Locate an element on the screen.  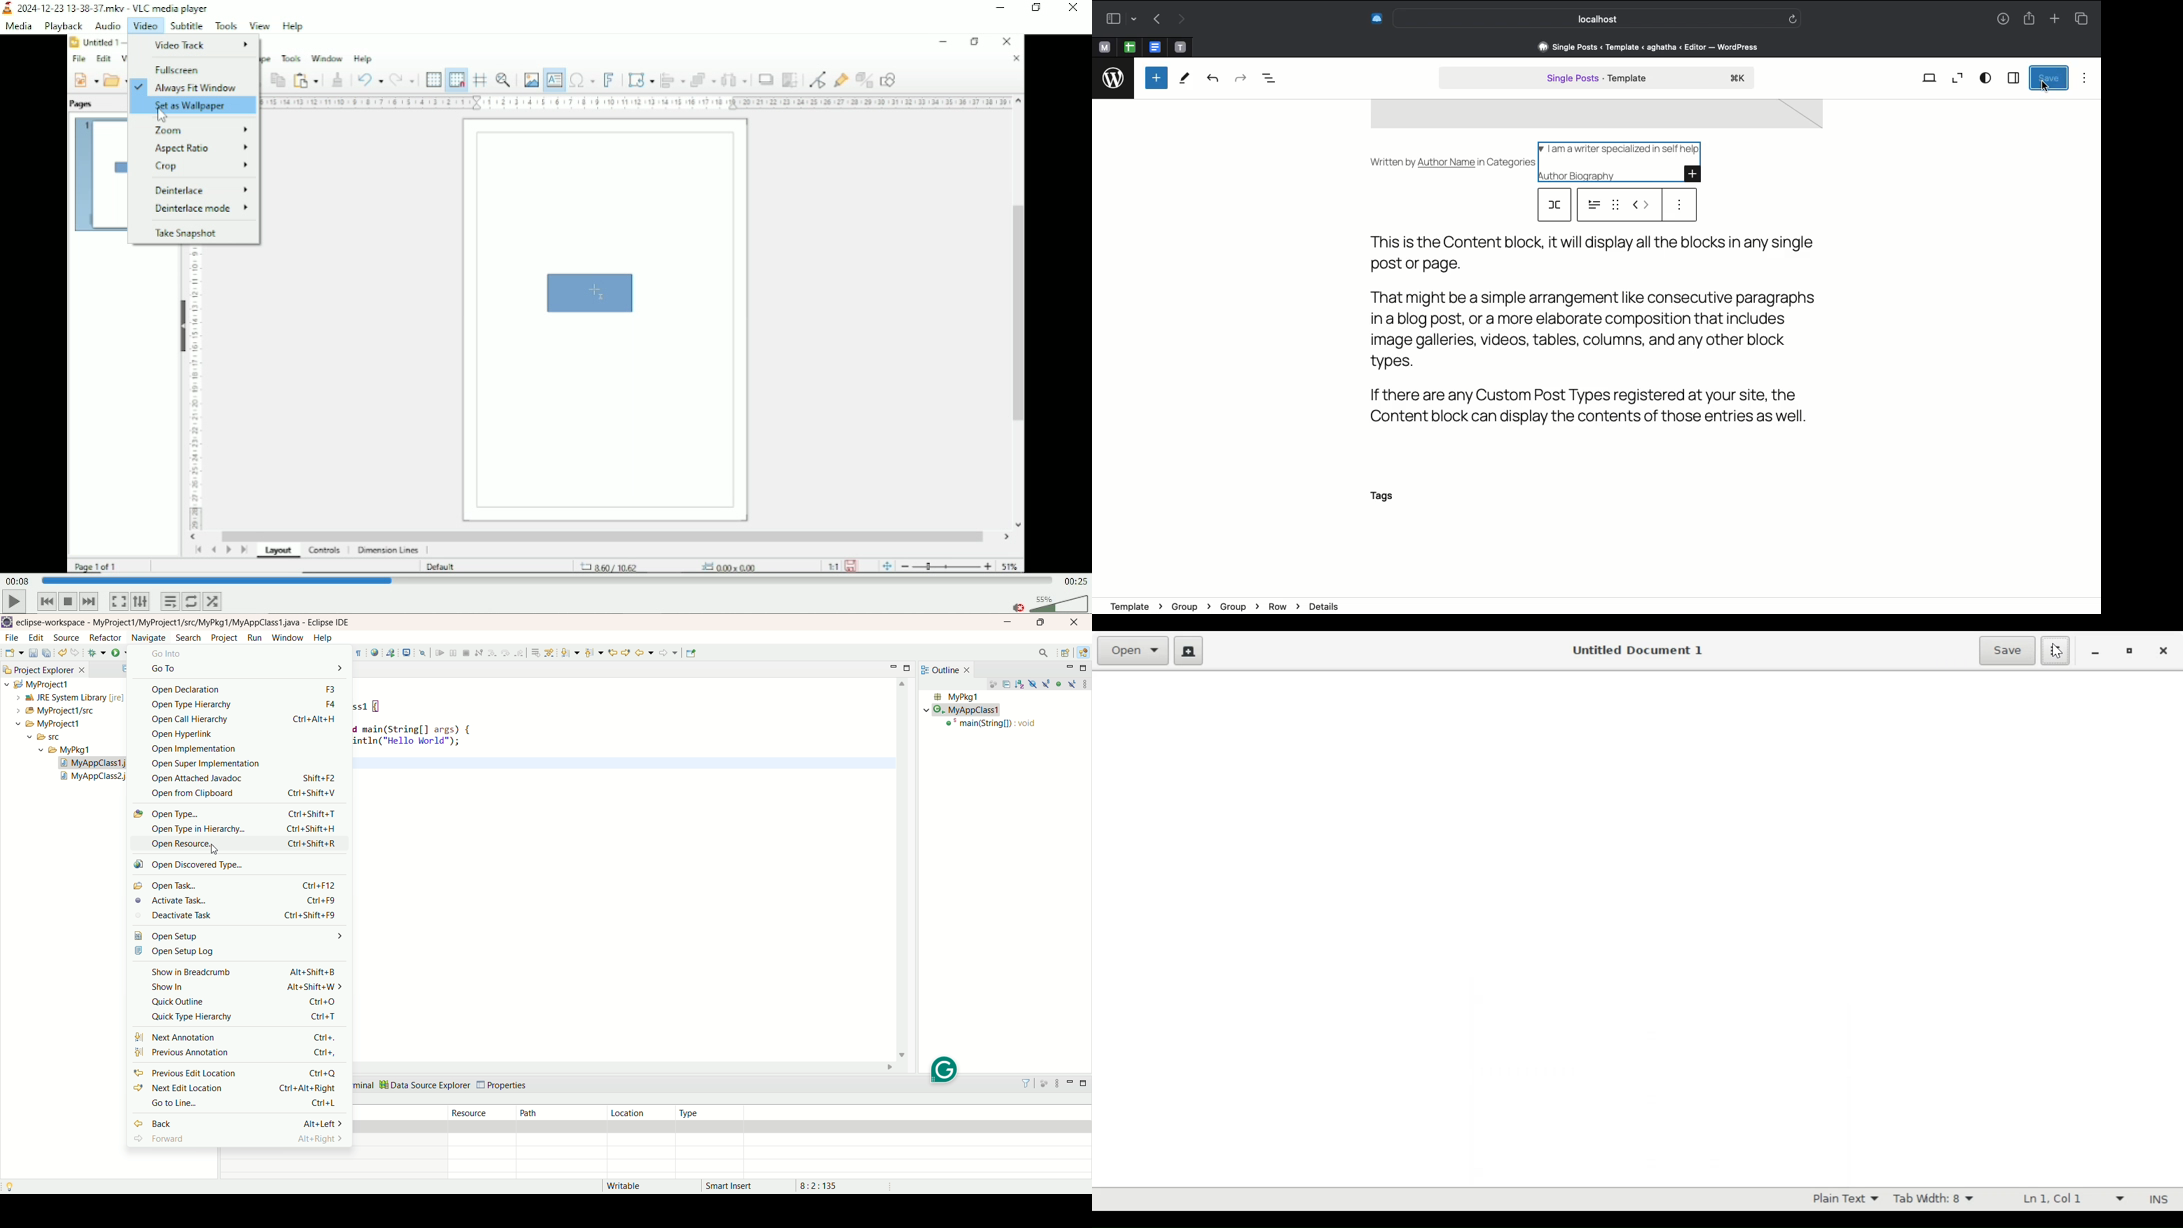
row is located at coordinates (1554, 205).